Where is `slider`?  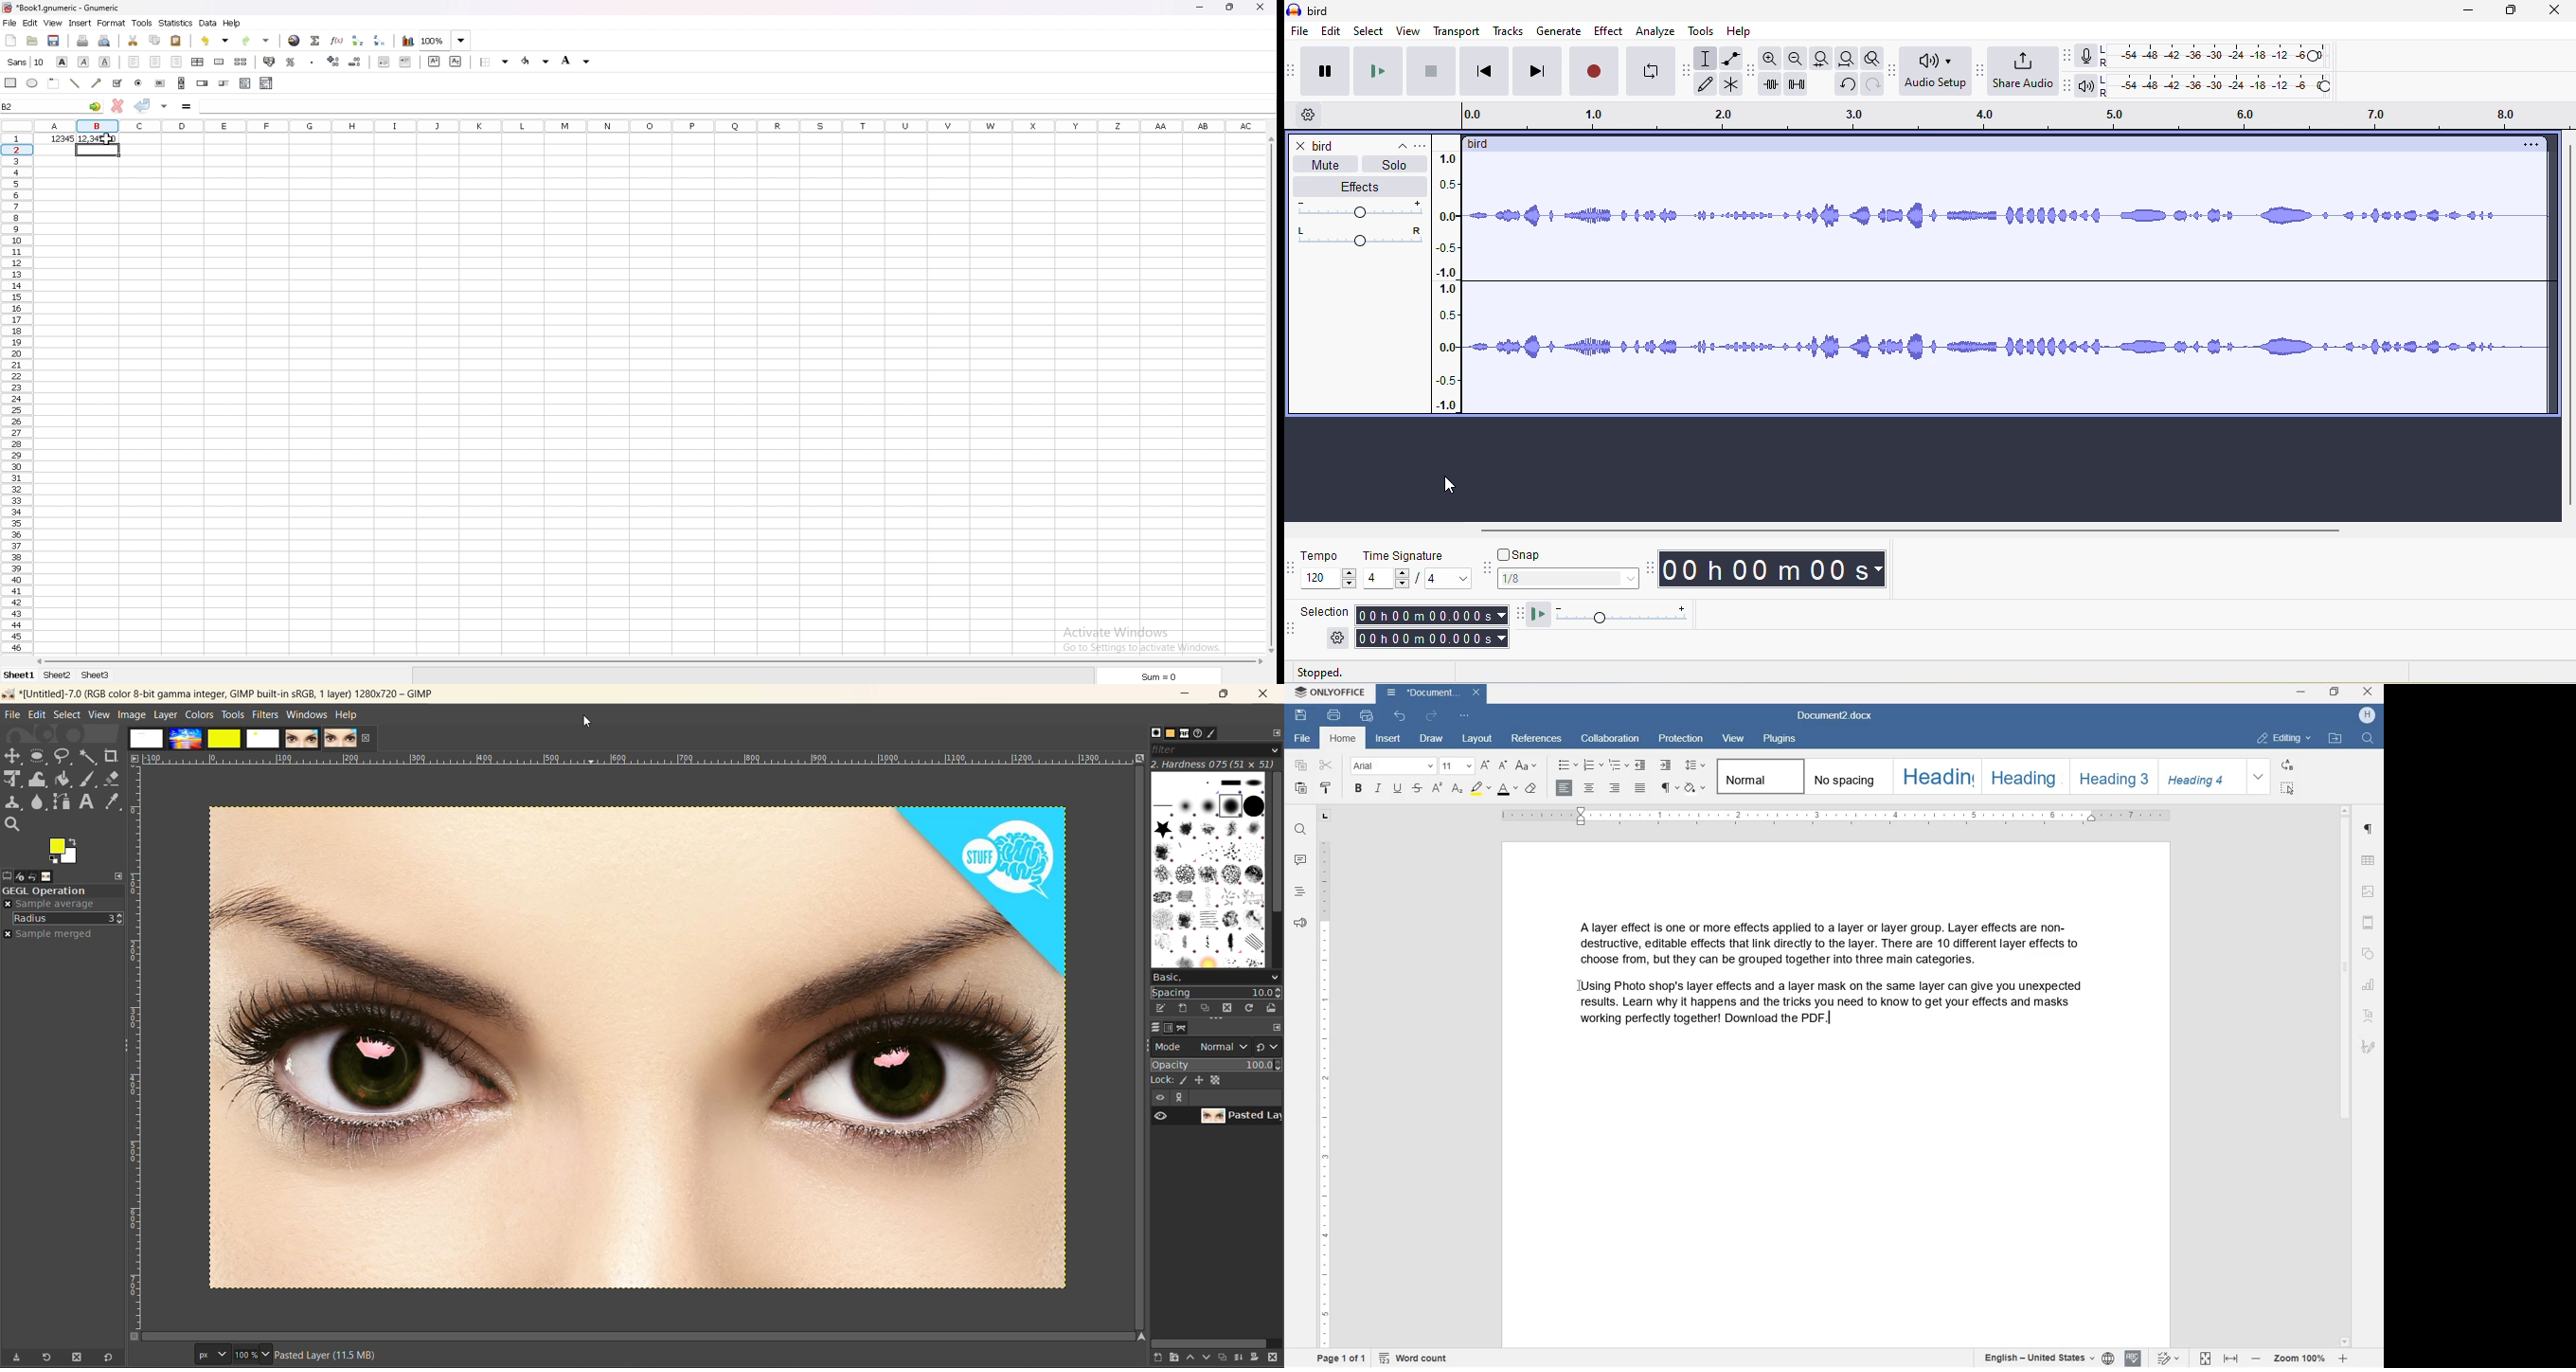
slider is located at coordinates (224, 83).